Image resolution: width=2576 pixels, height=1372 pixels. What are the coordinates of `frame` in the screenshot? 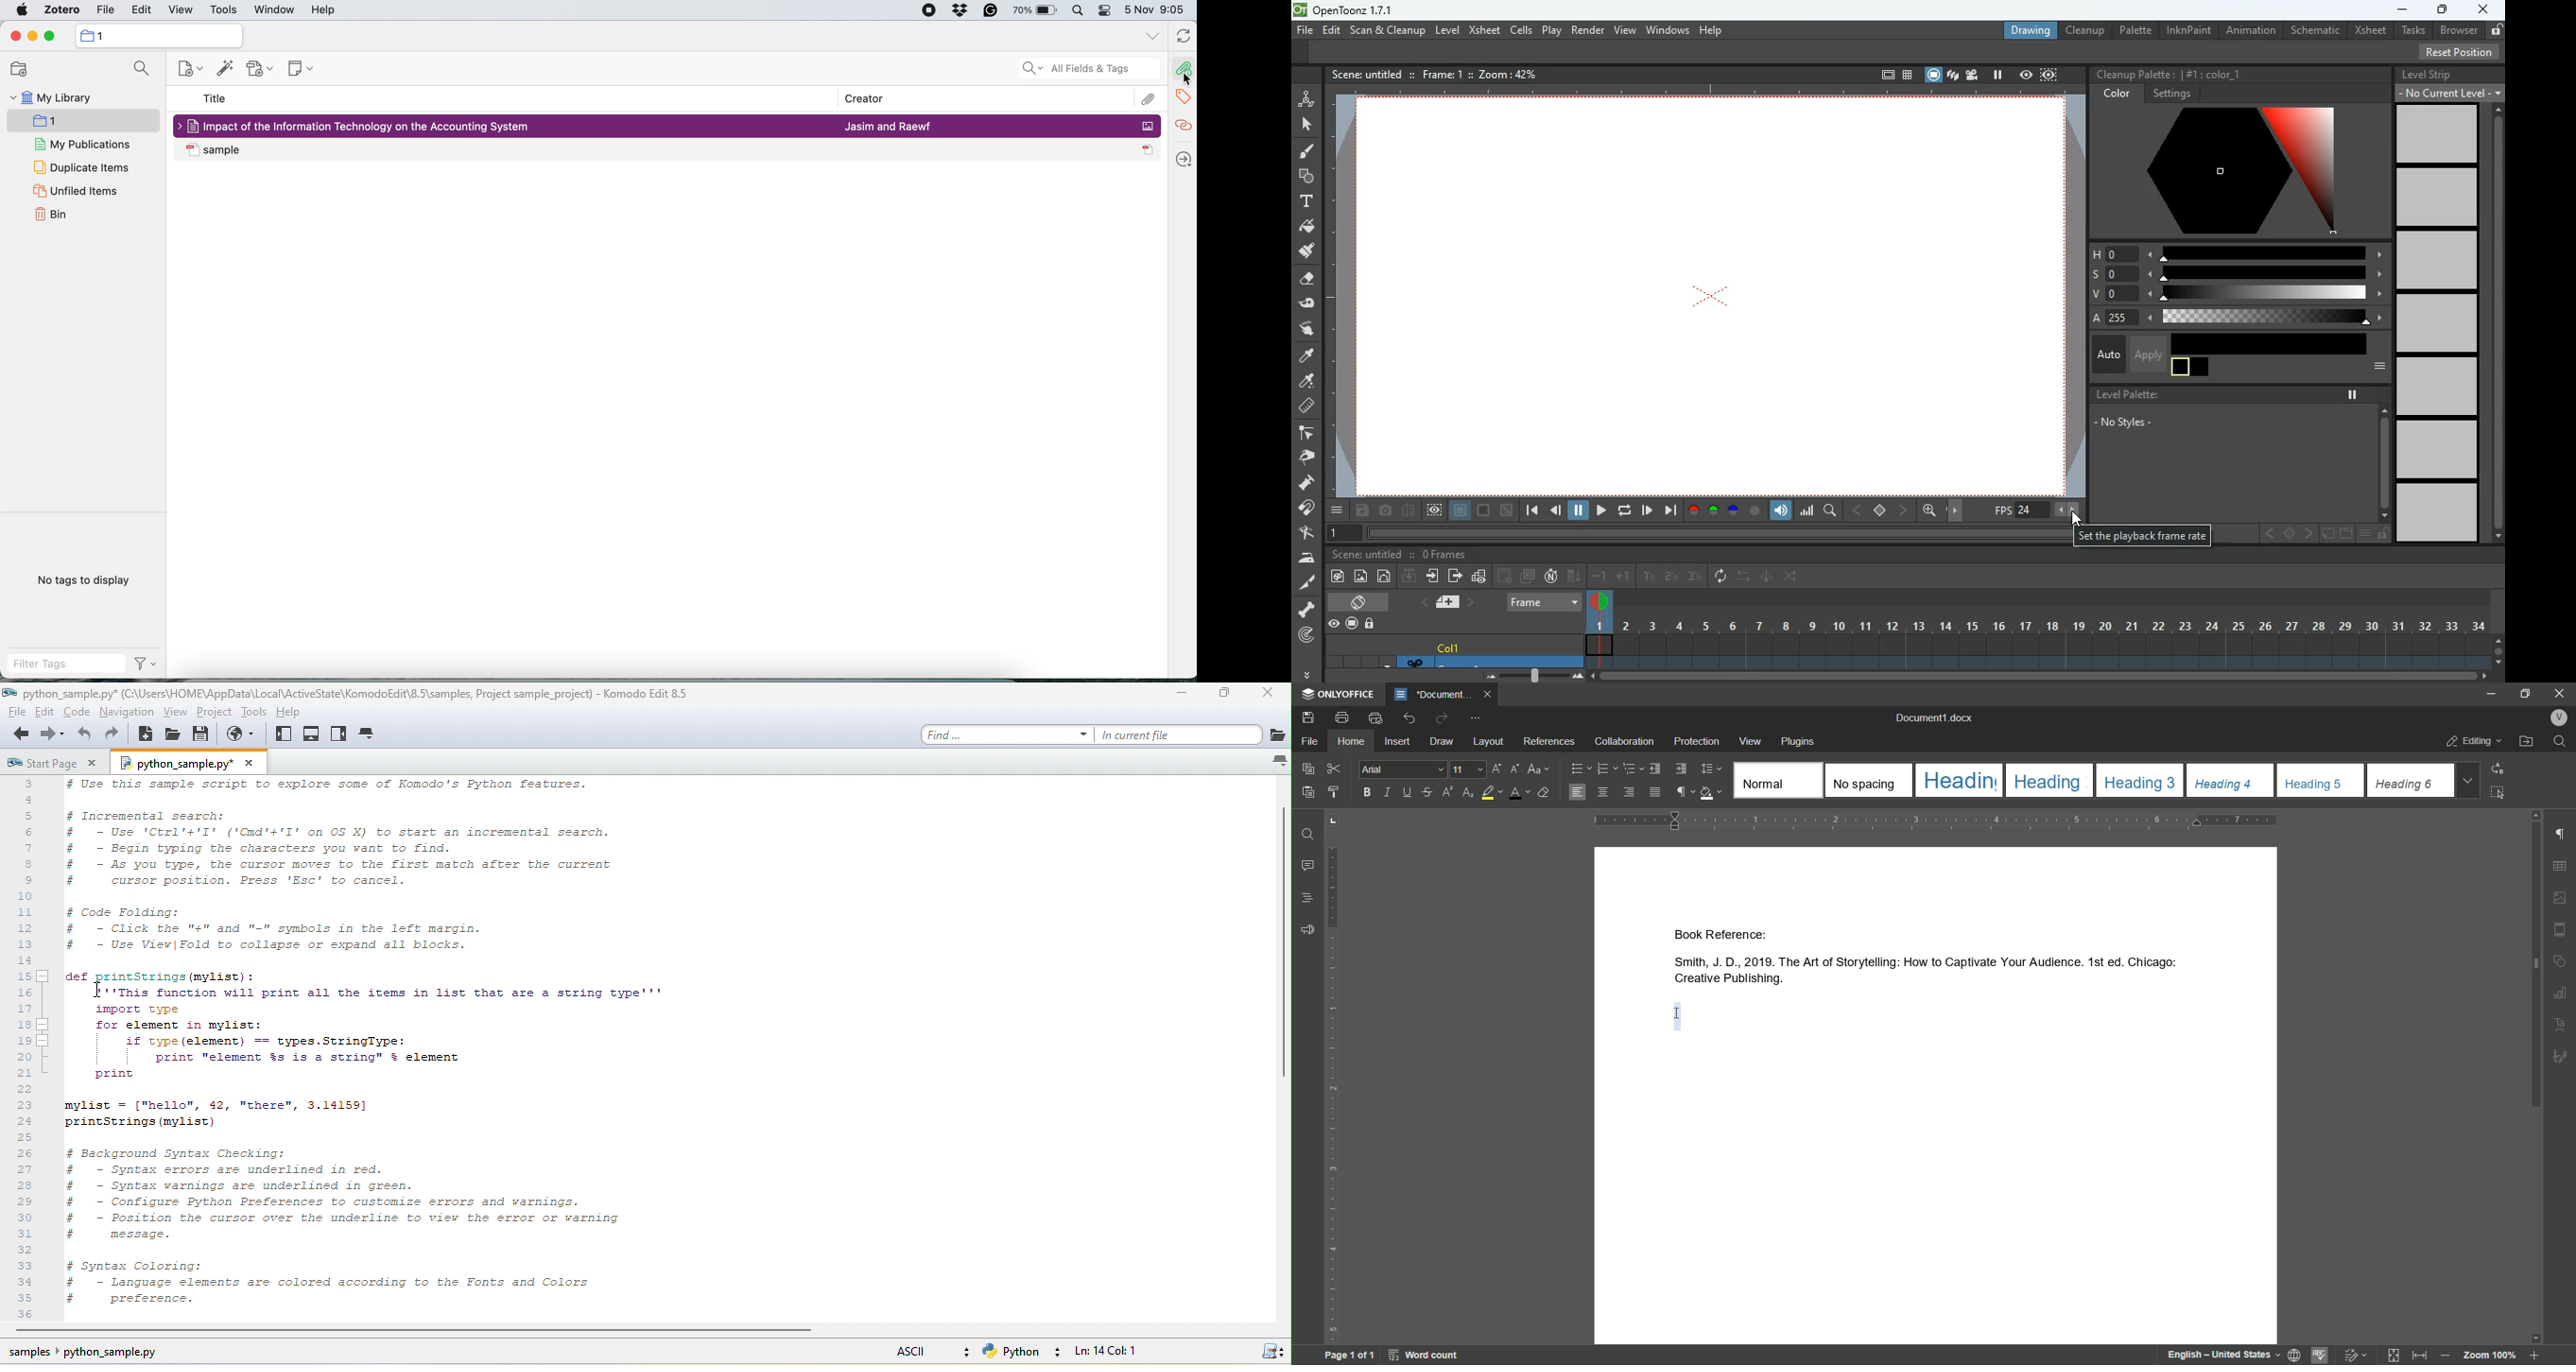 It's located at (1442, 75).